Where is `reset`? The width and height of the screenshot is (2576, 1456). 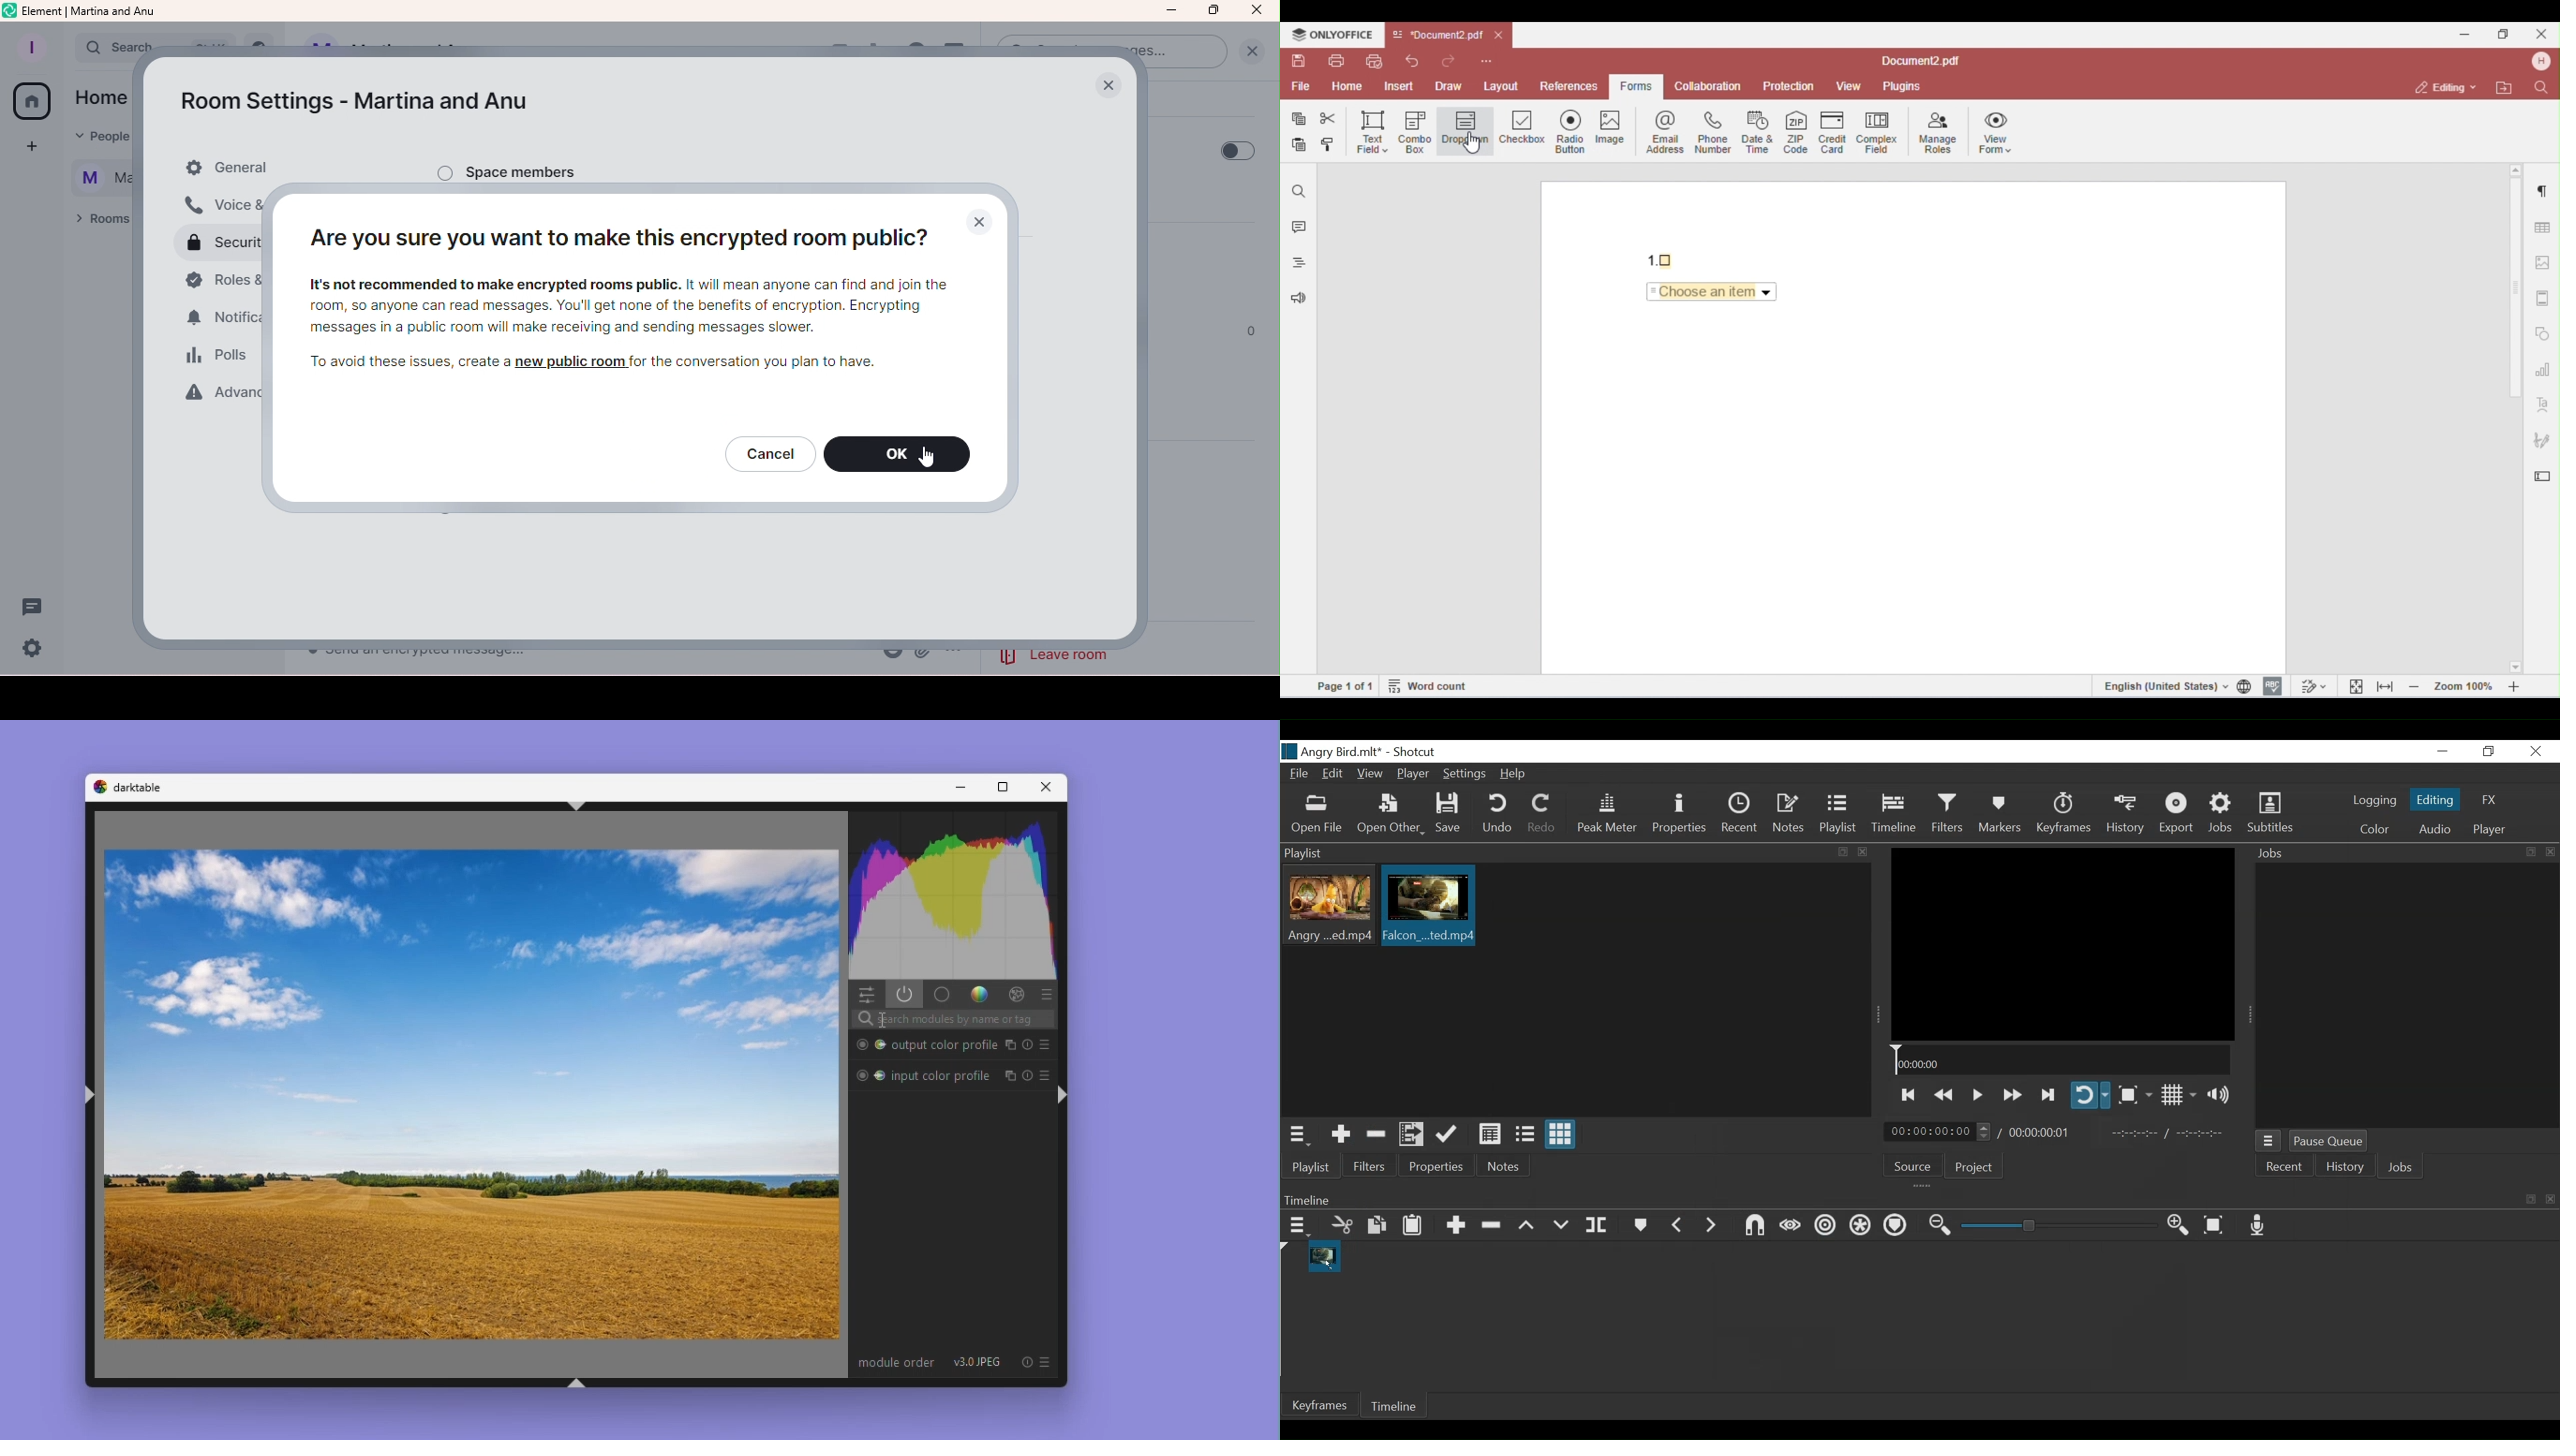 reset is located at coordinates (1025, 1363).